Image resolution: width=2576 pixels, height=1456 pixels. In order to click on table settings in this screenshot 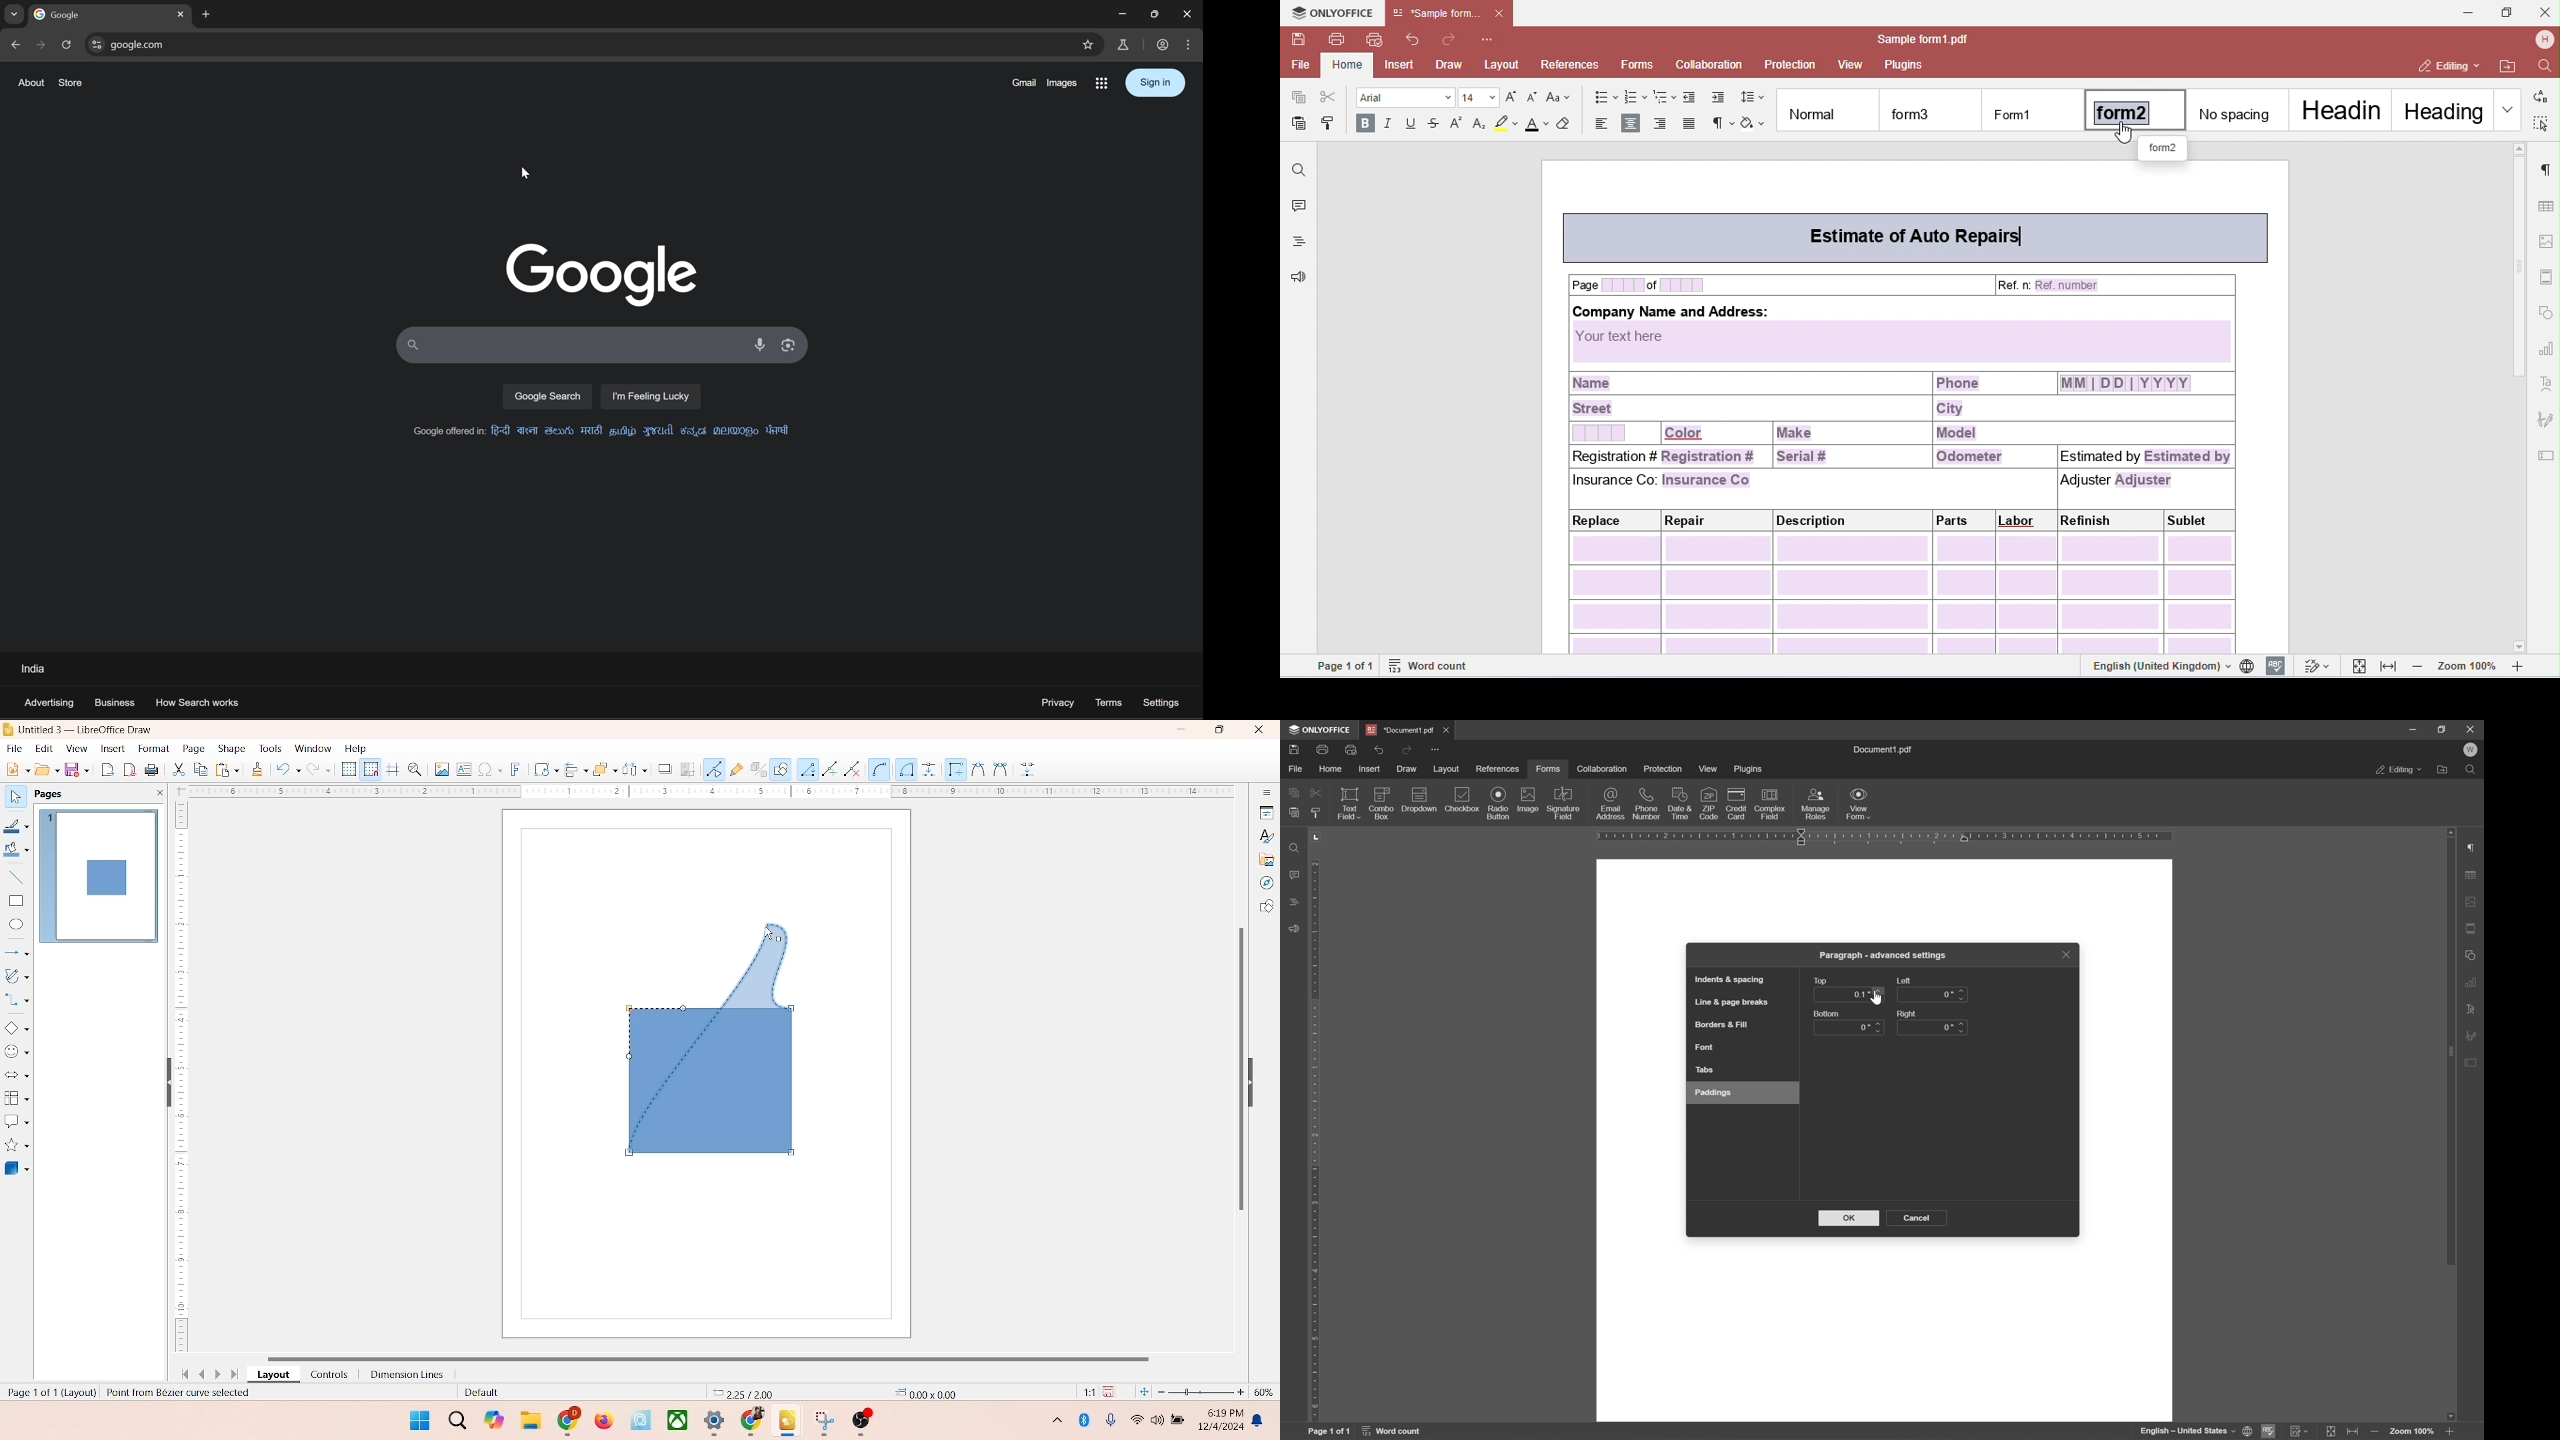, I will do `click(2472, 877)`.